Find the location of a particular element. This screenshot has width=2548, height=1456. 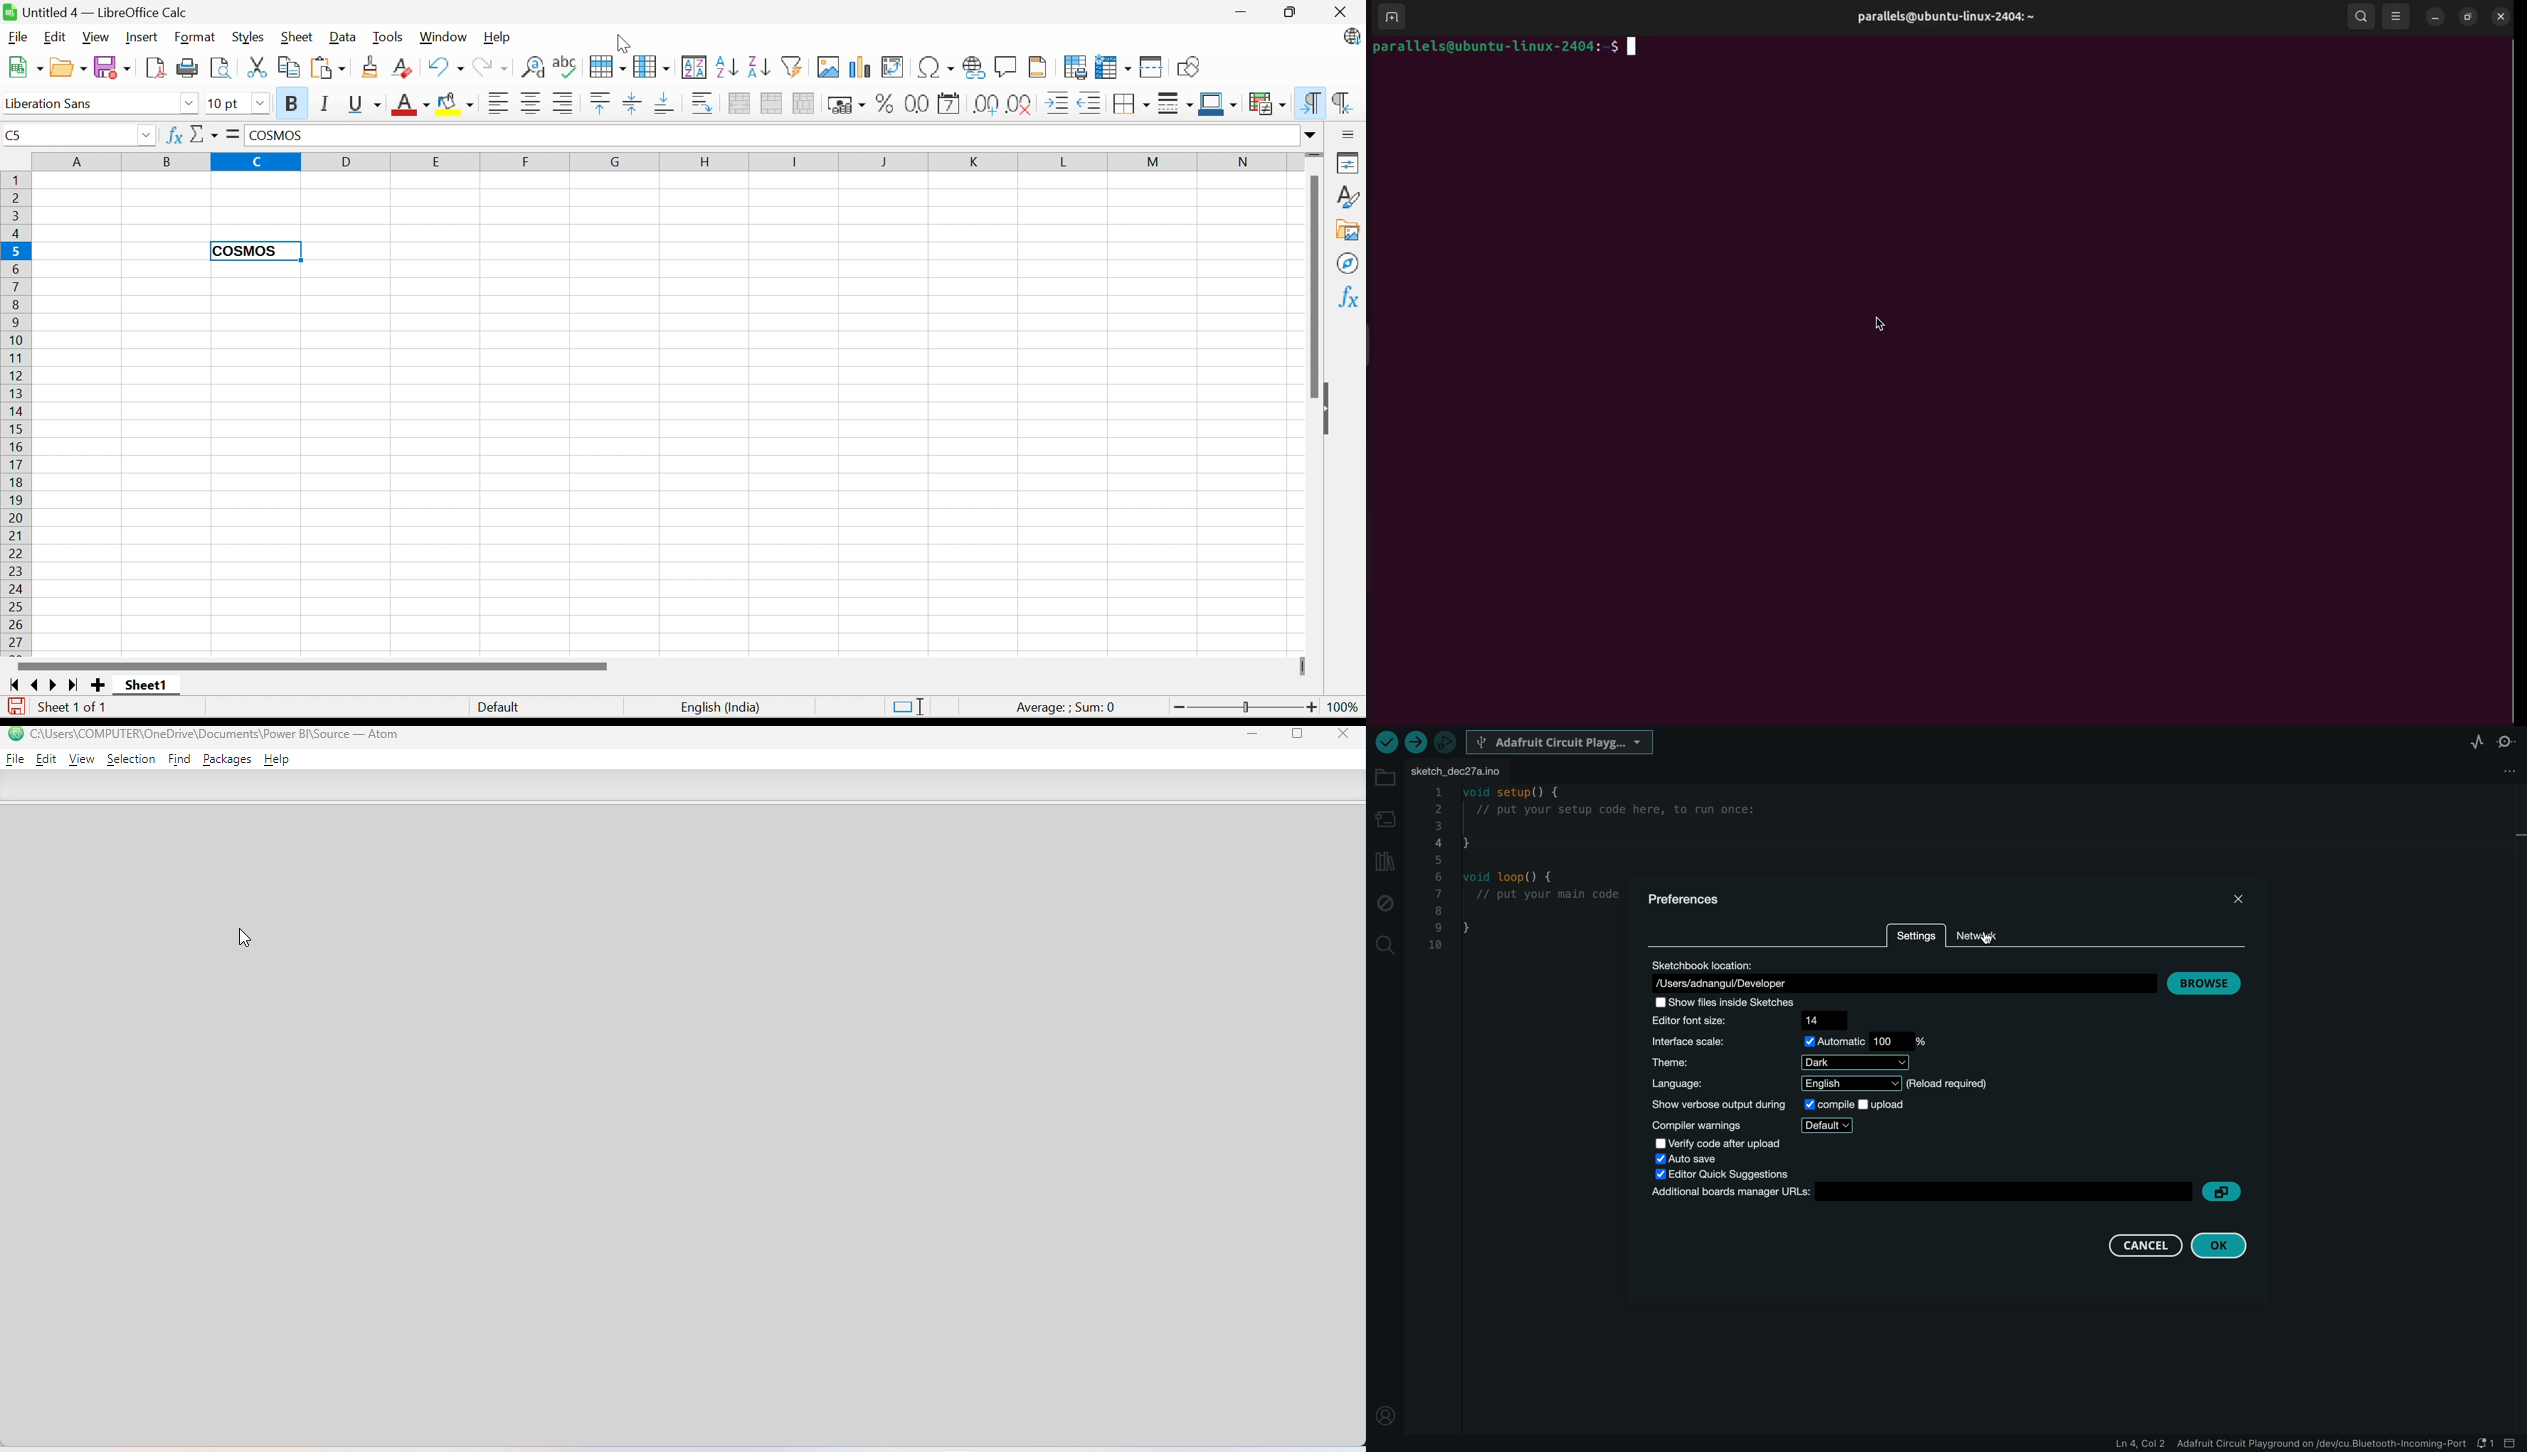

browse is located at coordinates (2203, 984).